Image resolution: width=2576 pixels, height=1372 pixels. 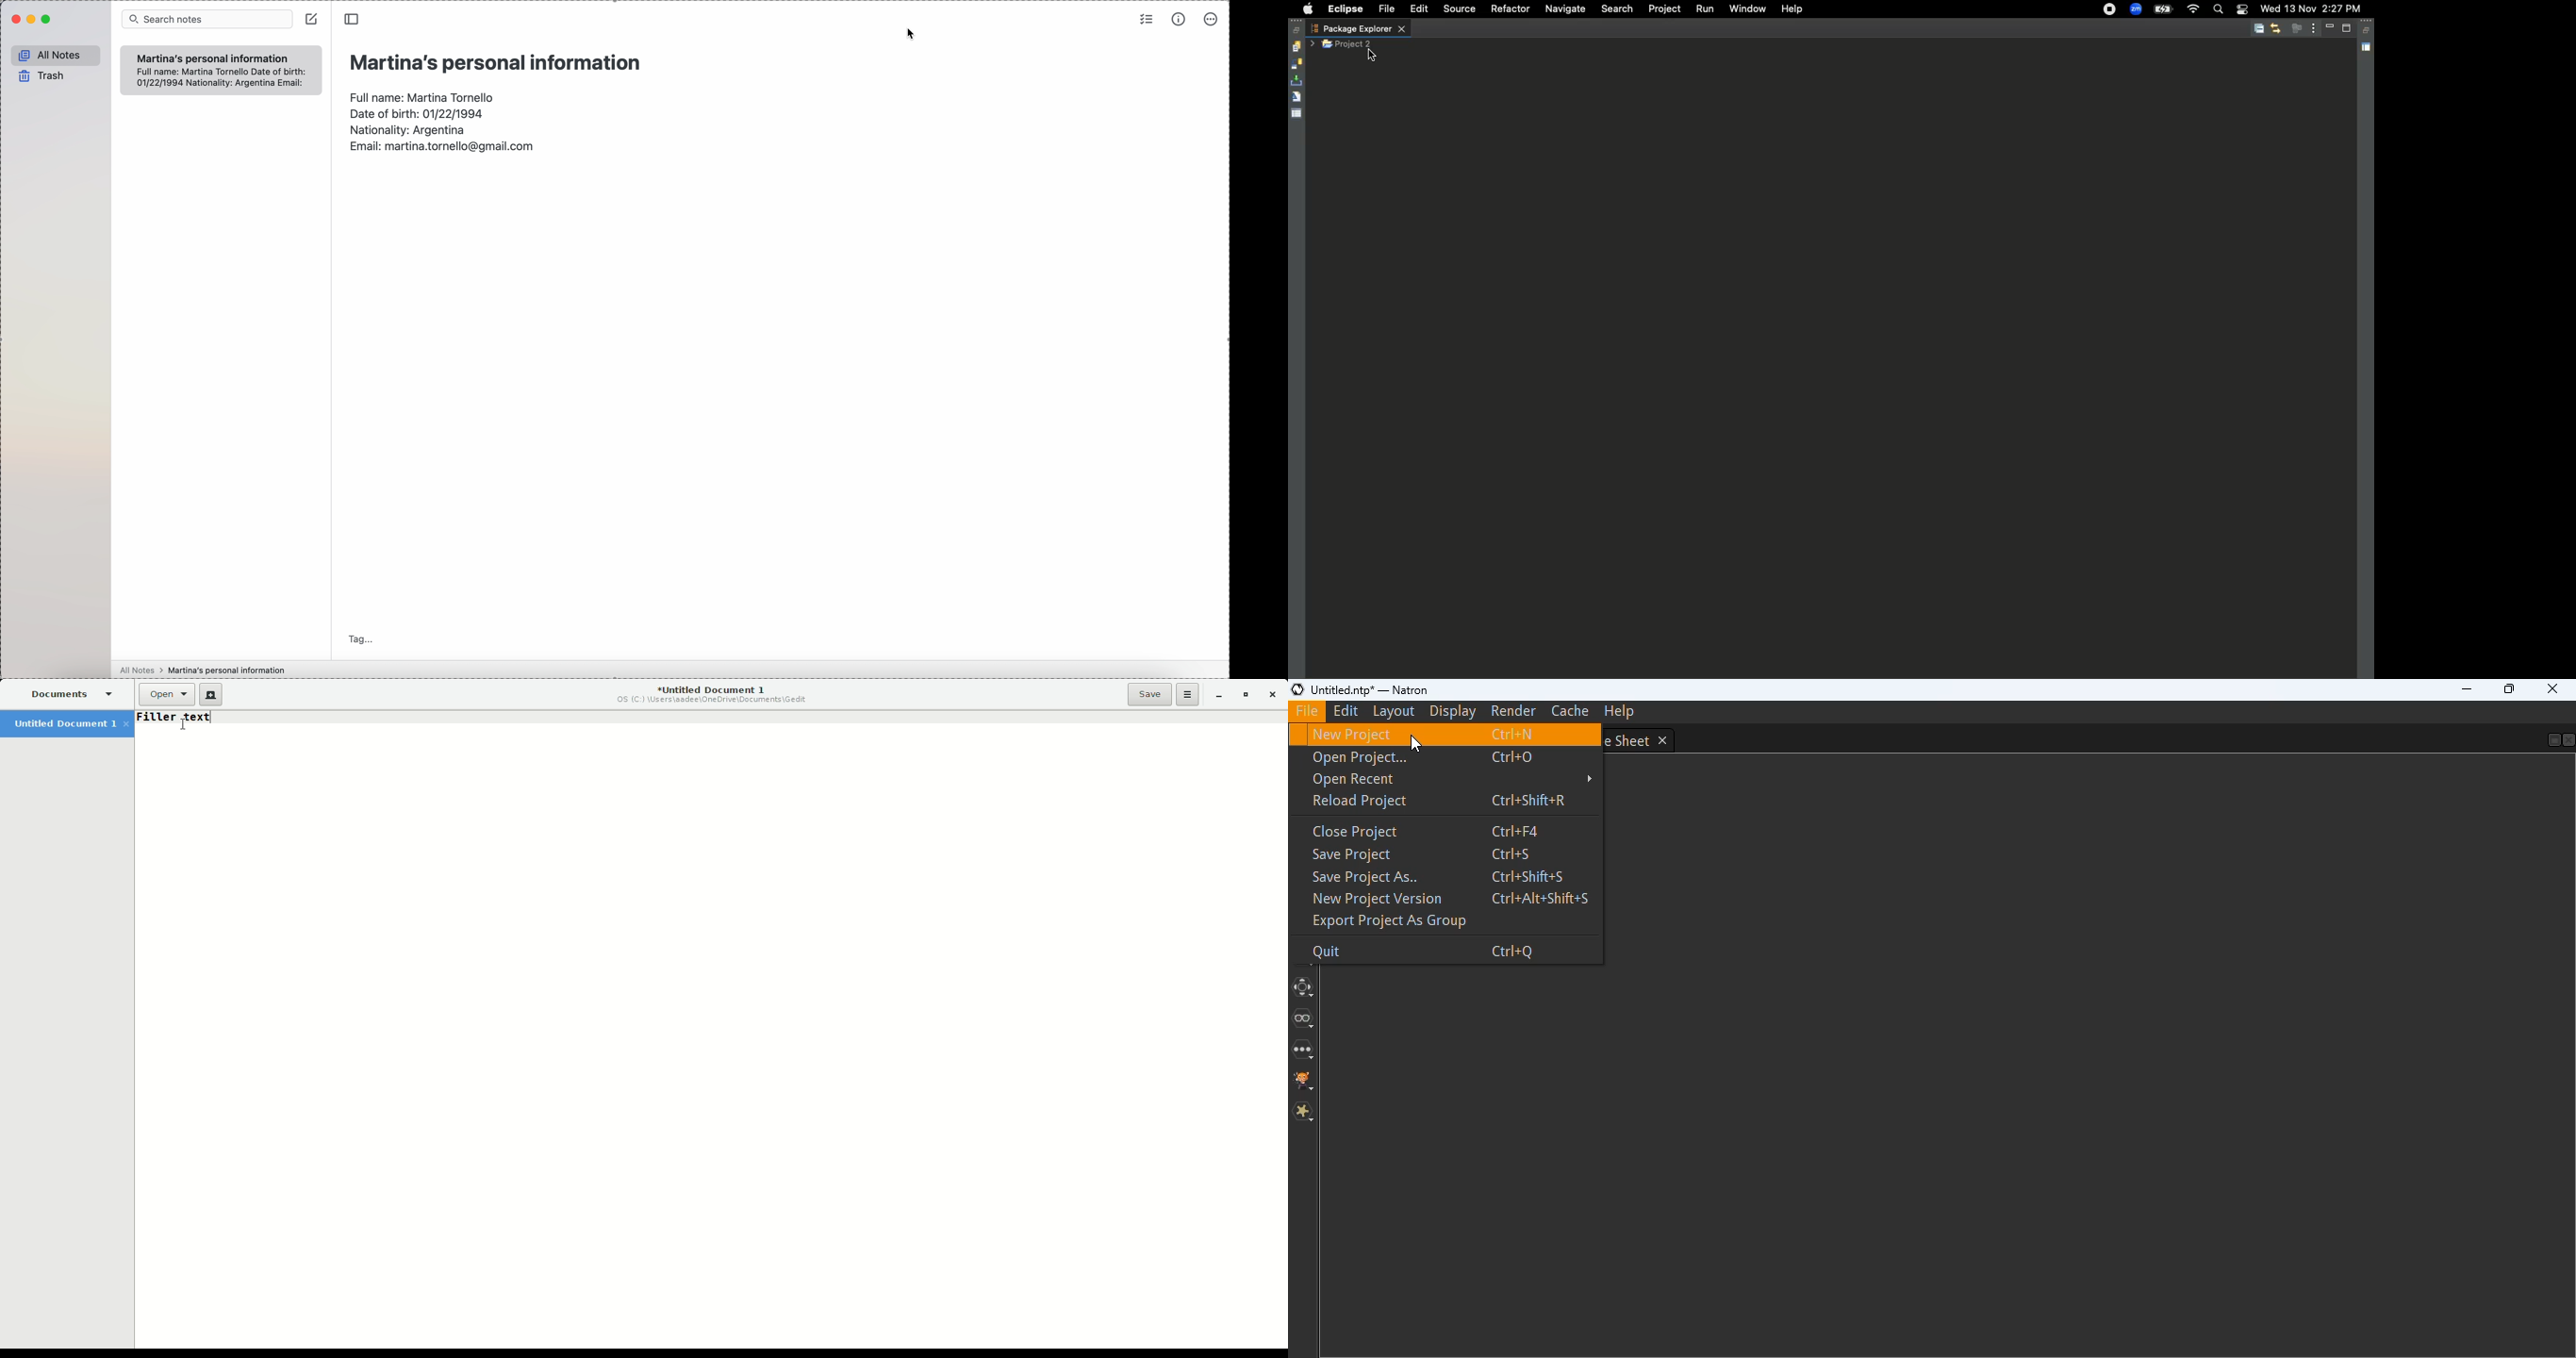 What do you see at coordinates (424, 96) in the screenshot?
I see `full name: Martina Tornello` at bounding box center [424, 96].